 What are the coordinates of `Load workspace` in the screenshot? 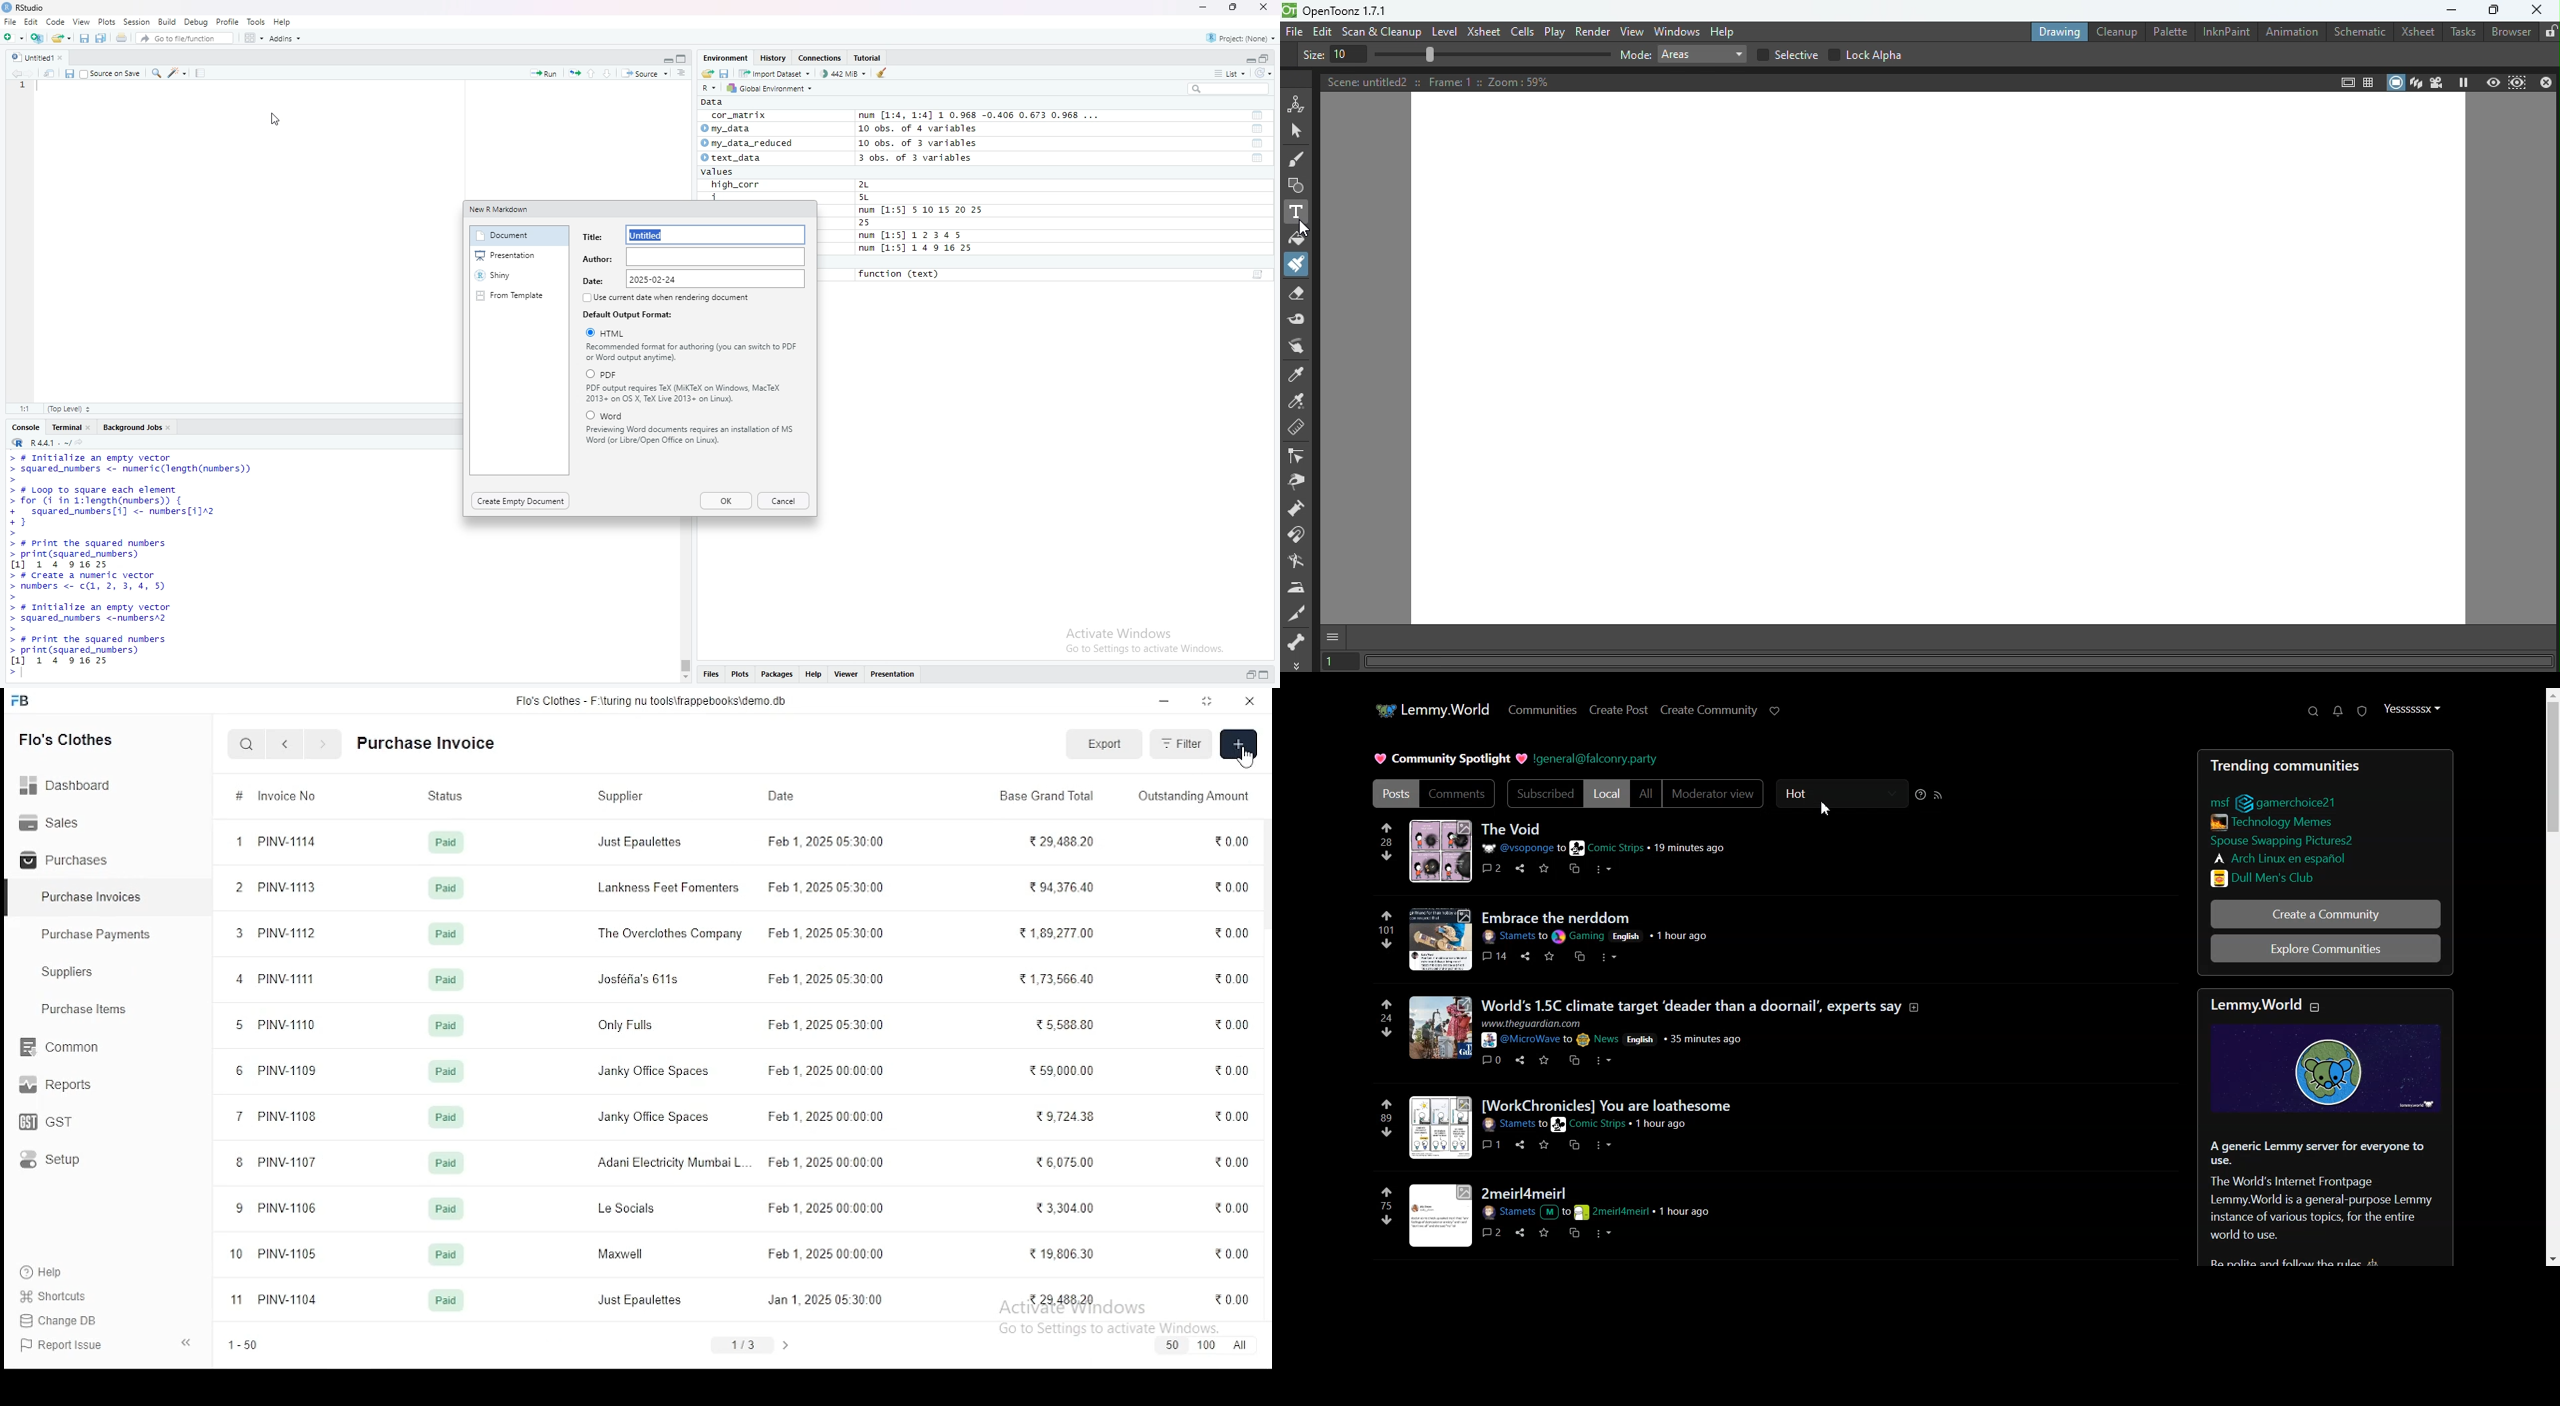 It's located at (705, 74).